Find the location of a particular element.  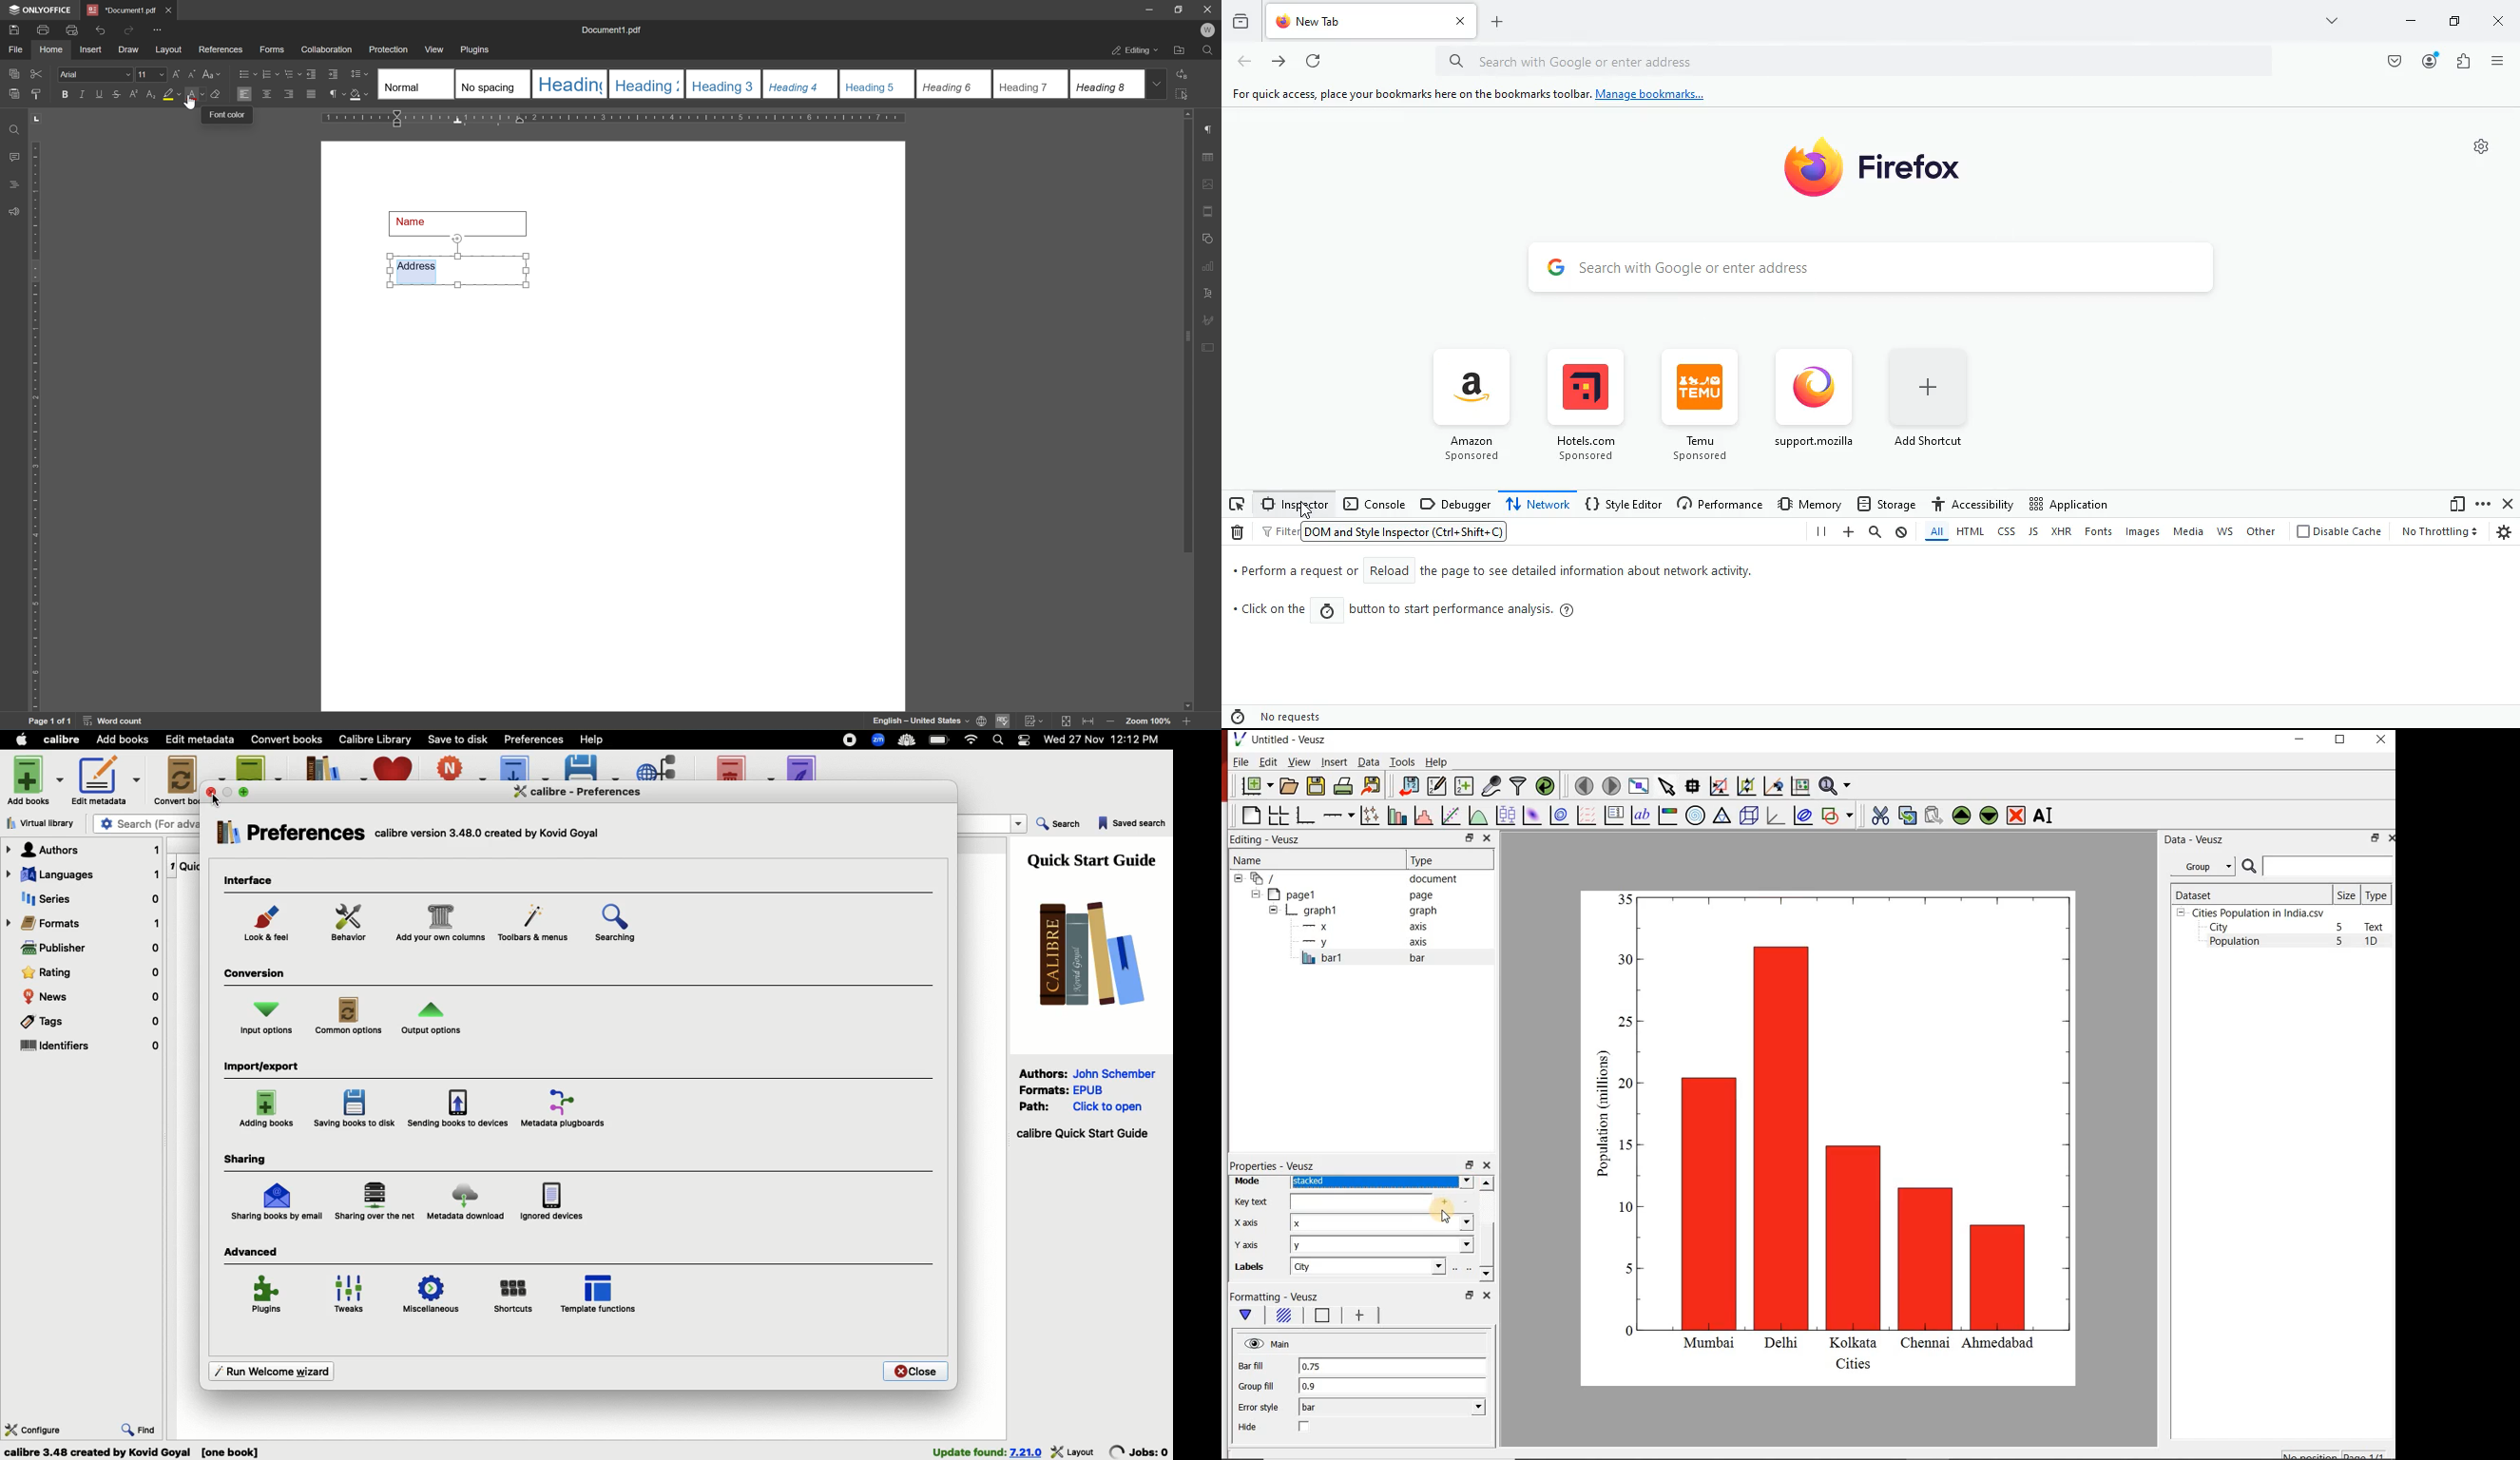

headings is located at coordinates (16, 182).